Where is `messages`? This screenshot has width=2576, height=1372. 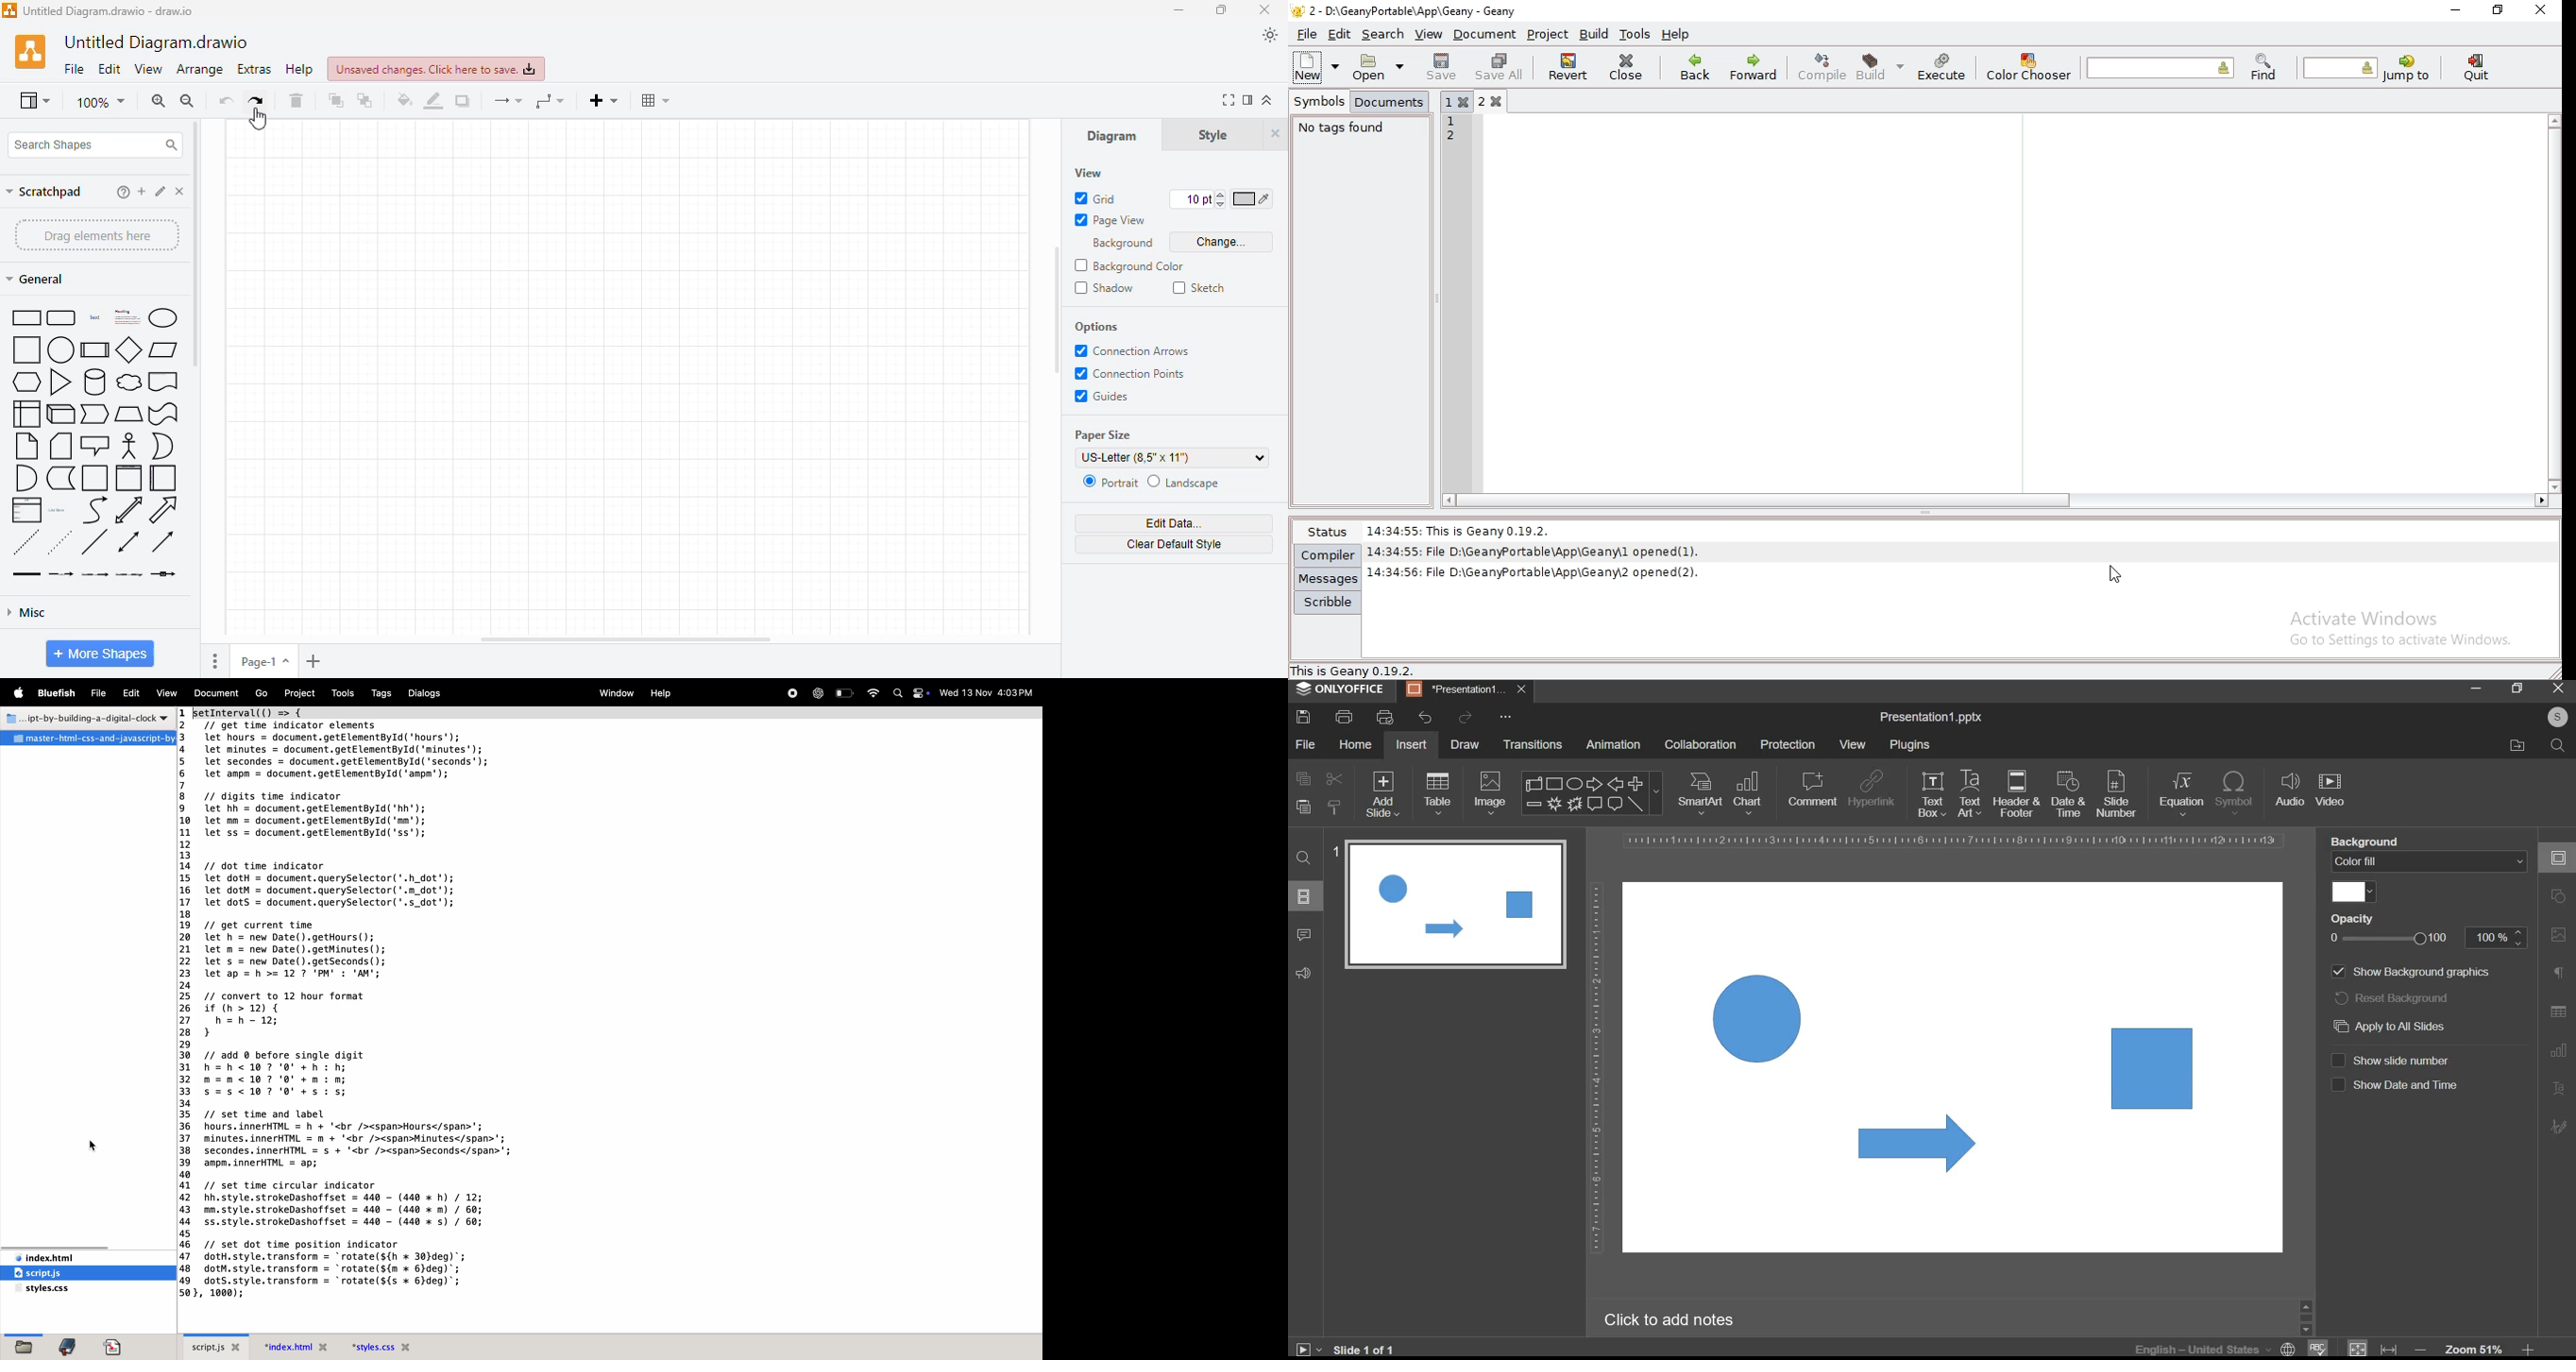 messages is located at coordinates (1328, 578).